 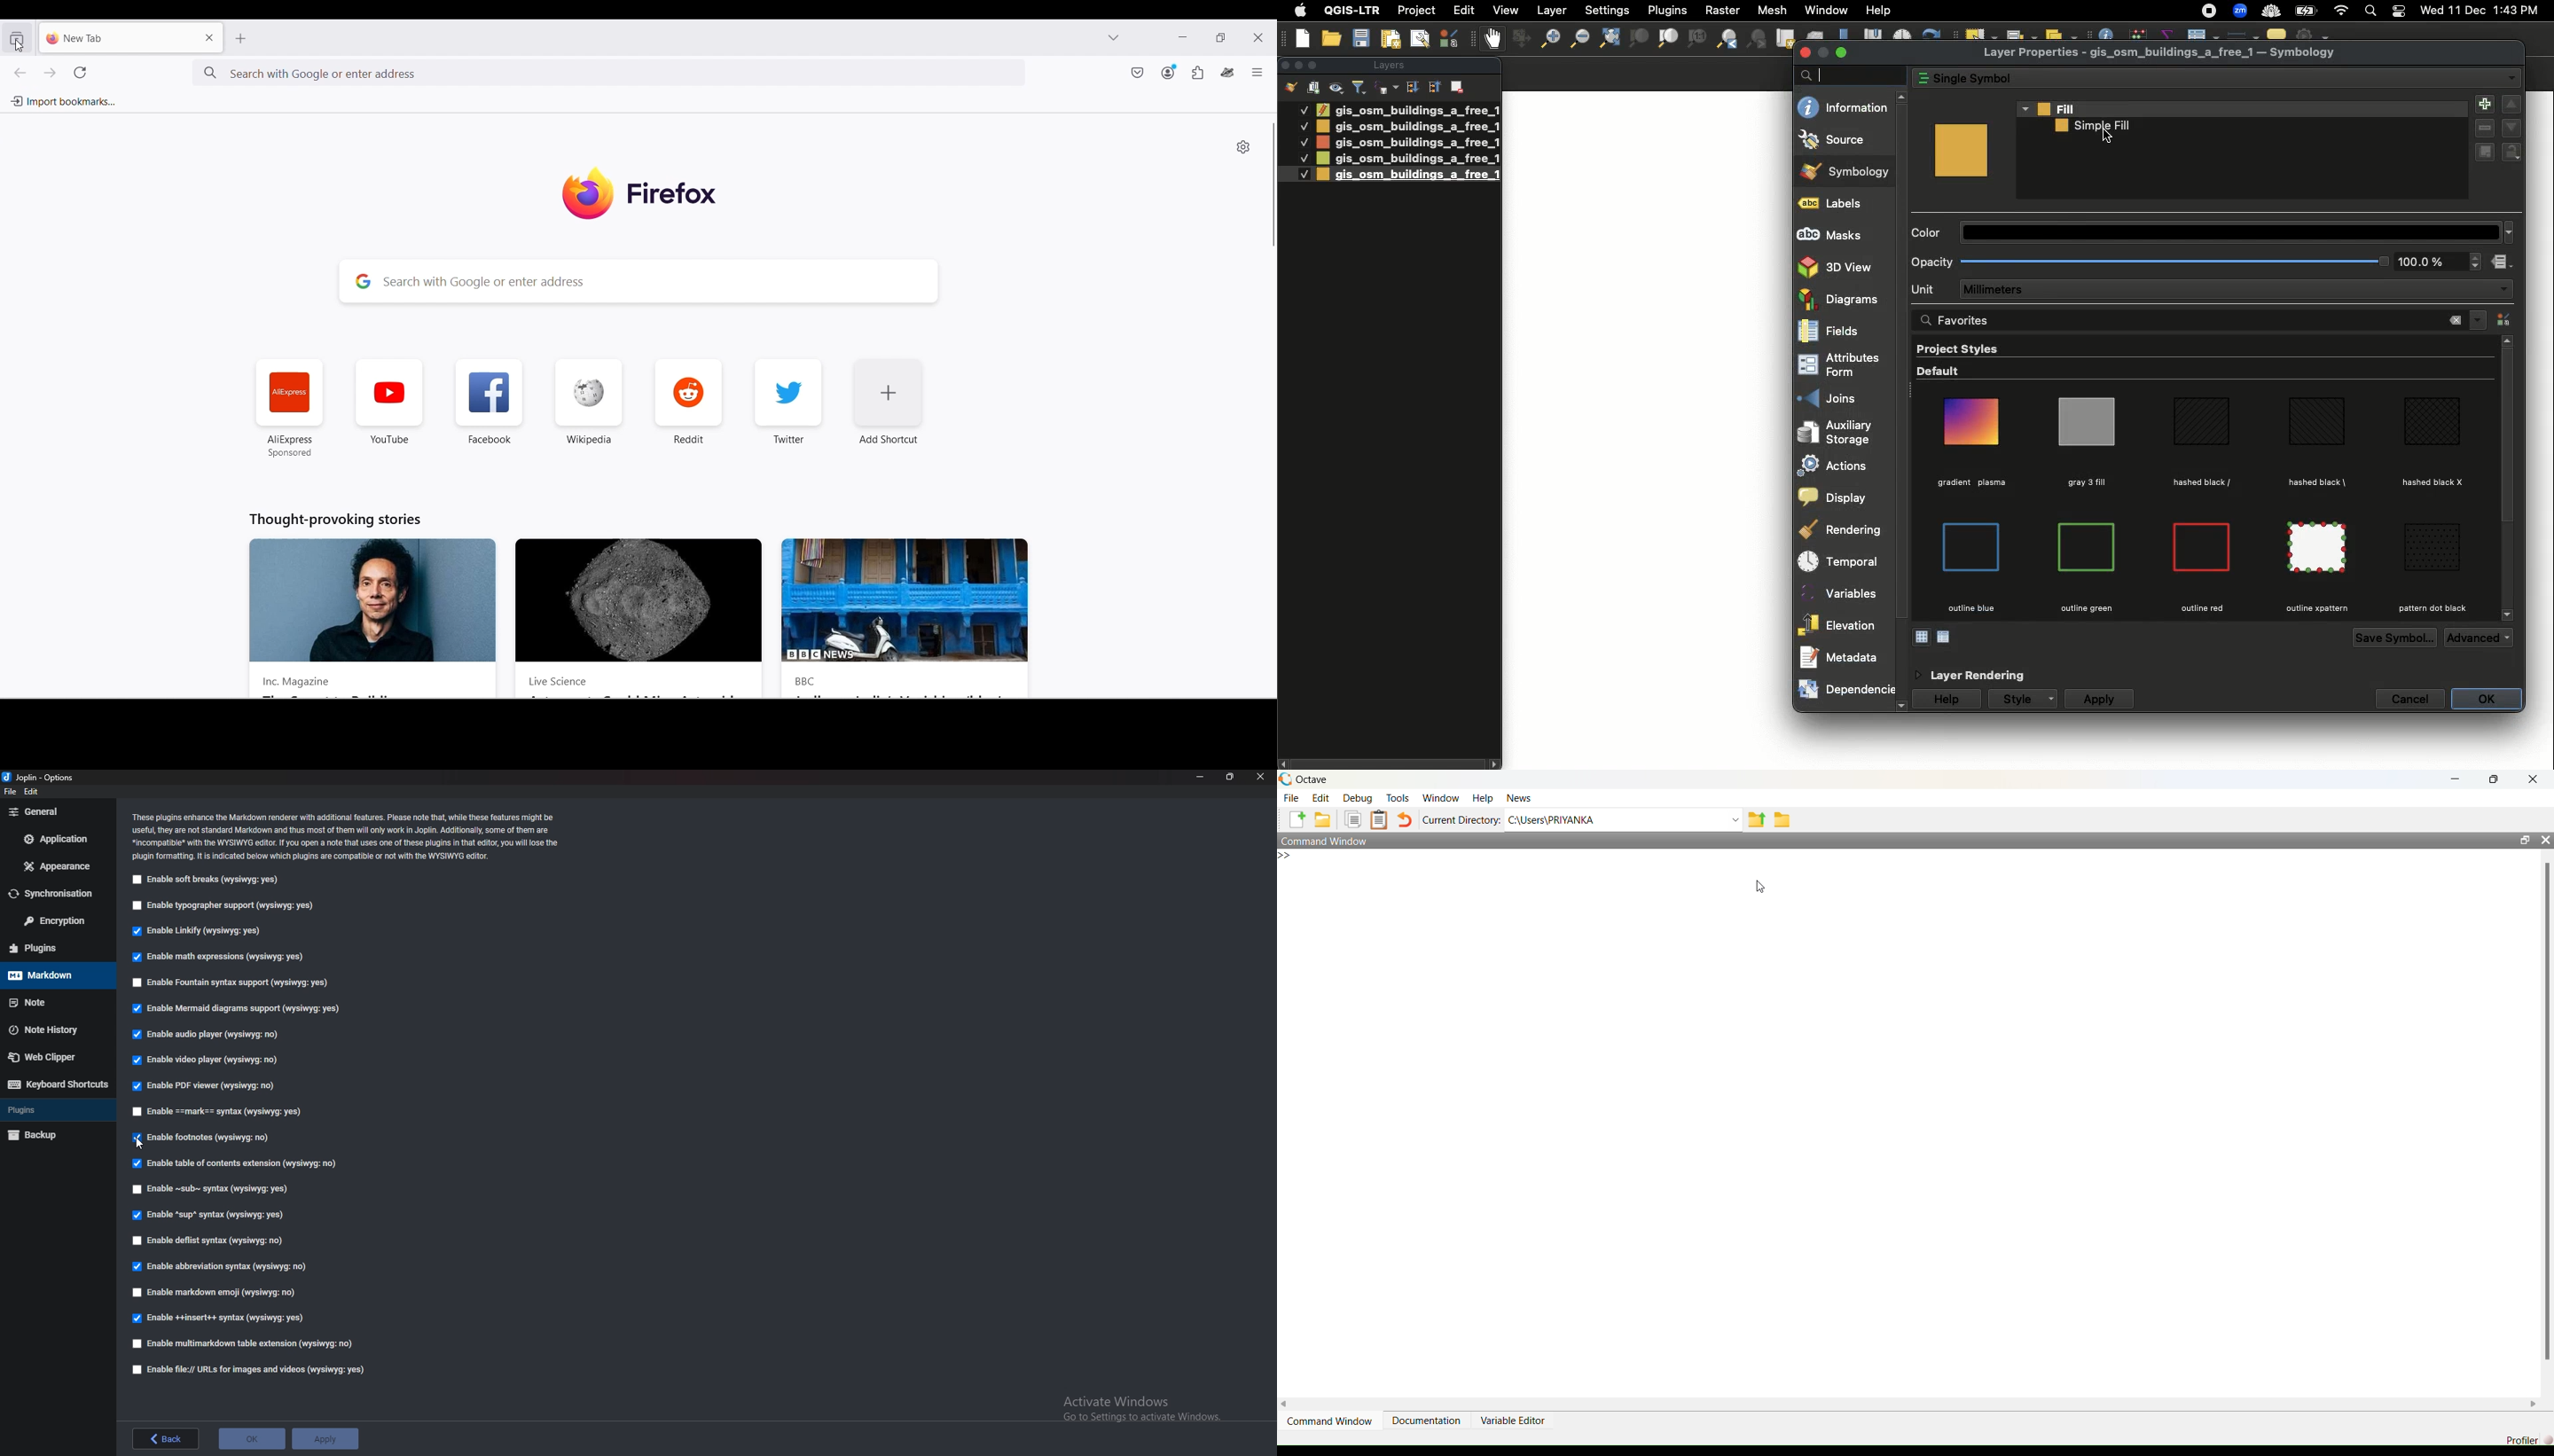 What do you see at coordinates (229, 905) in the screenshot?
I see `Enable typographer support` at bounding box center [229, 905].